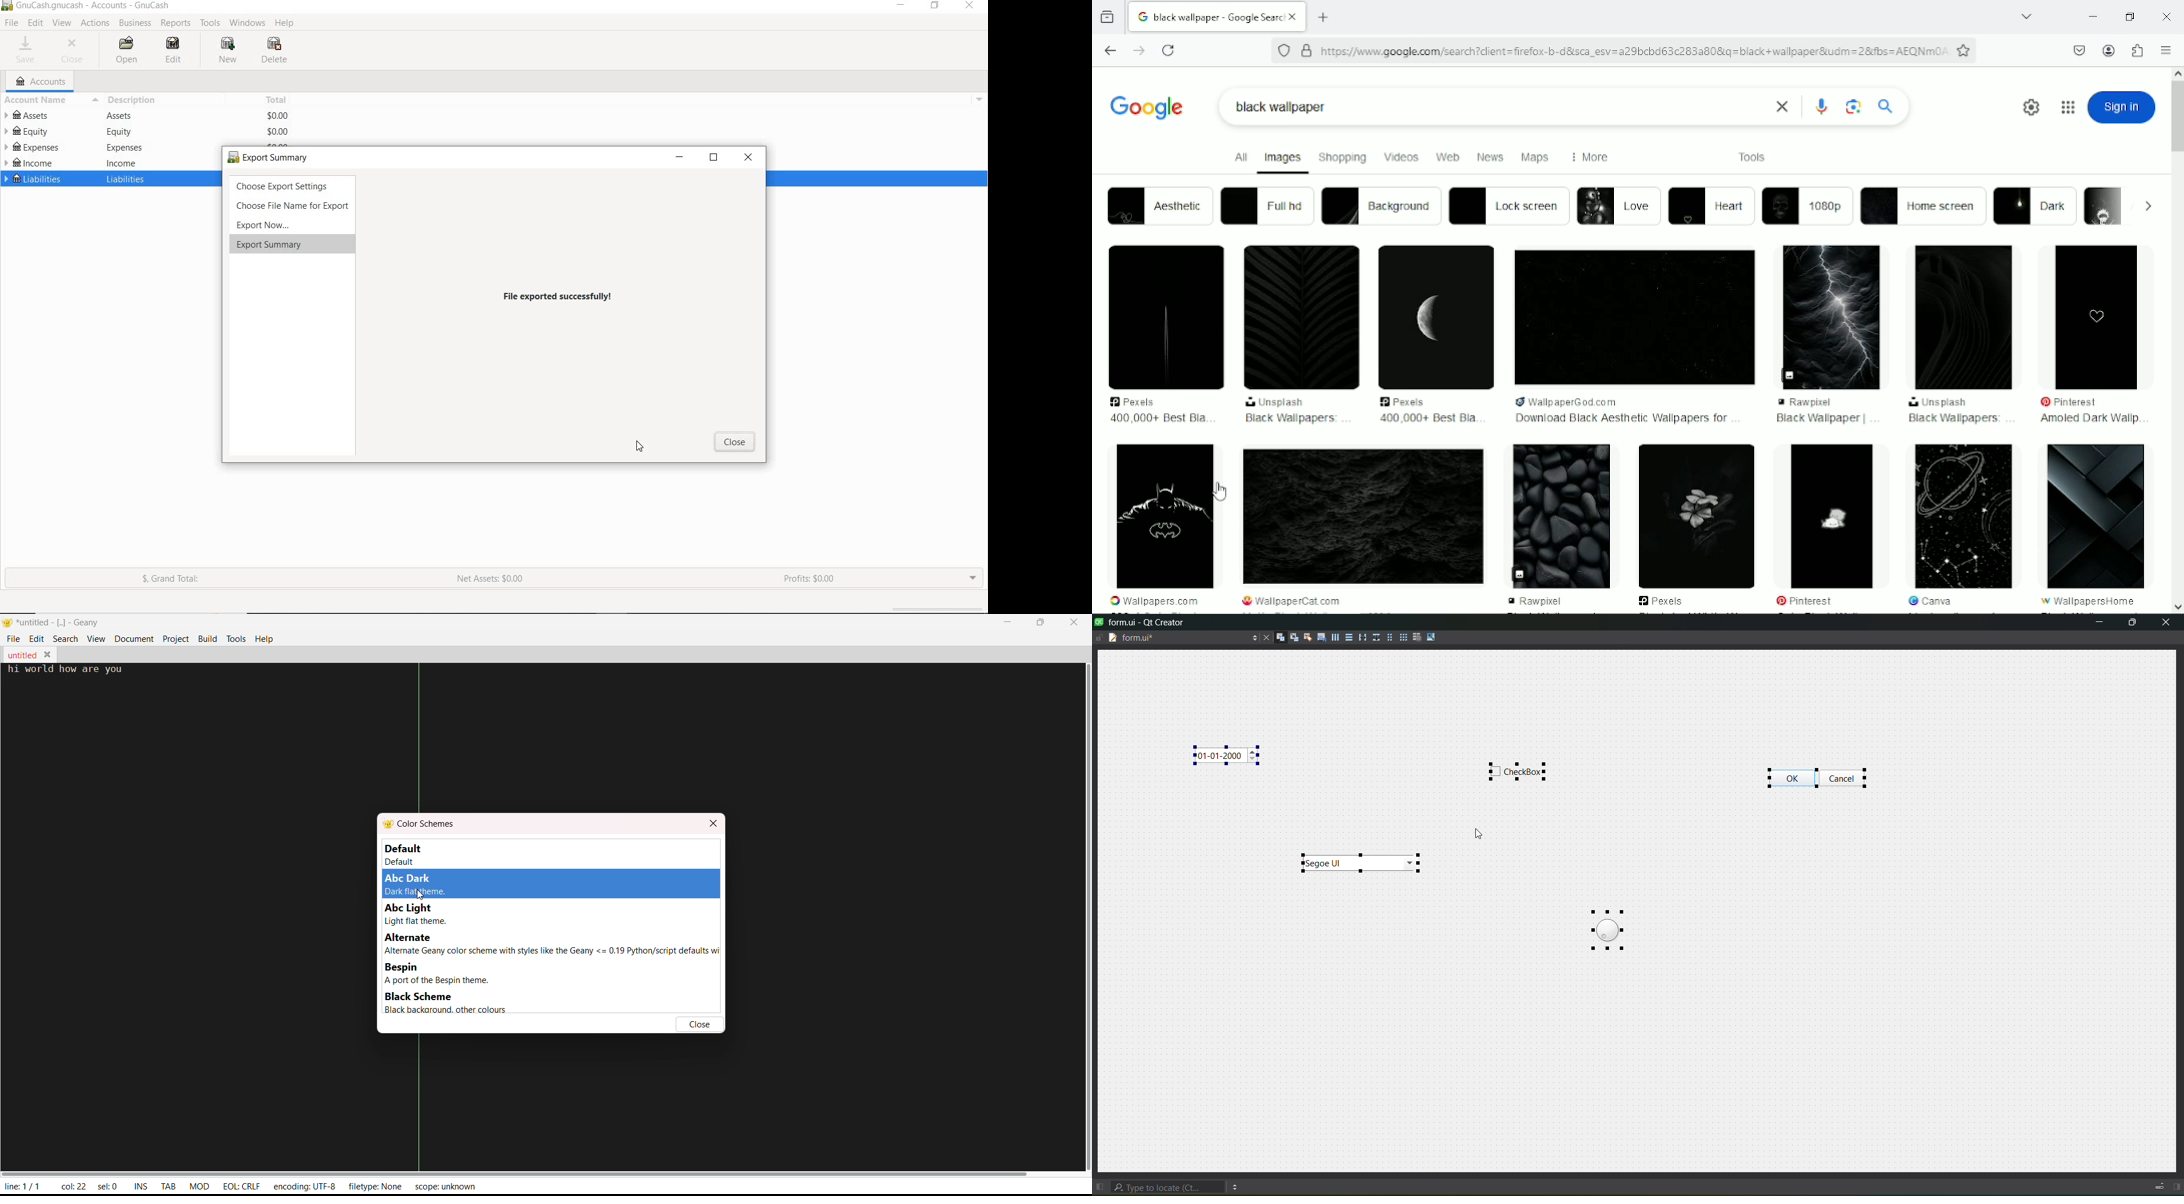 The image size is (2184, 1204). What do you see at coordinates (1437, 317) in the screenshot?
I see `black image` at bounding box center [1437, 317].